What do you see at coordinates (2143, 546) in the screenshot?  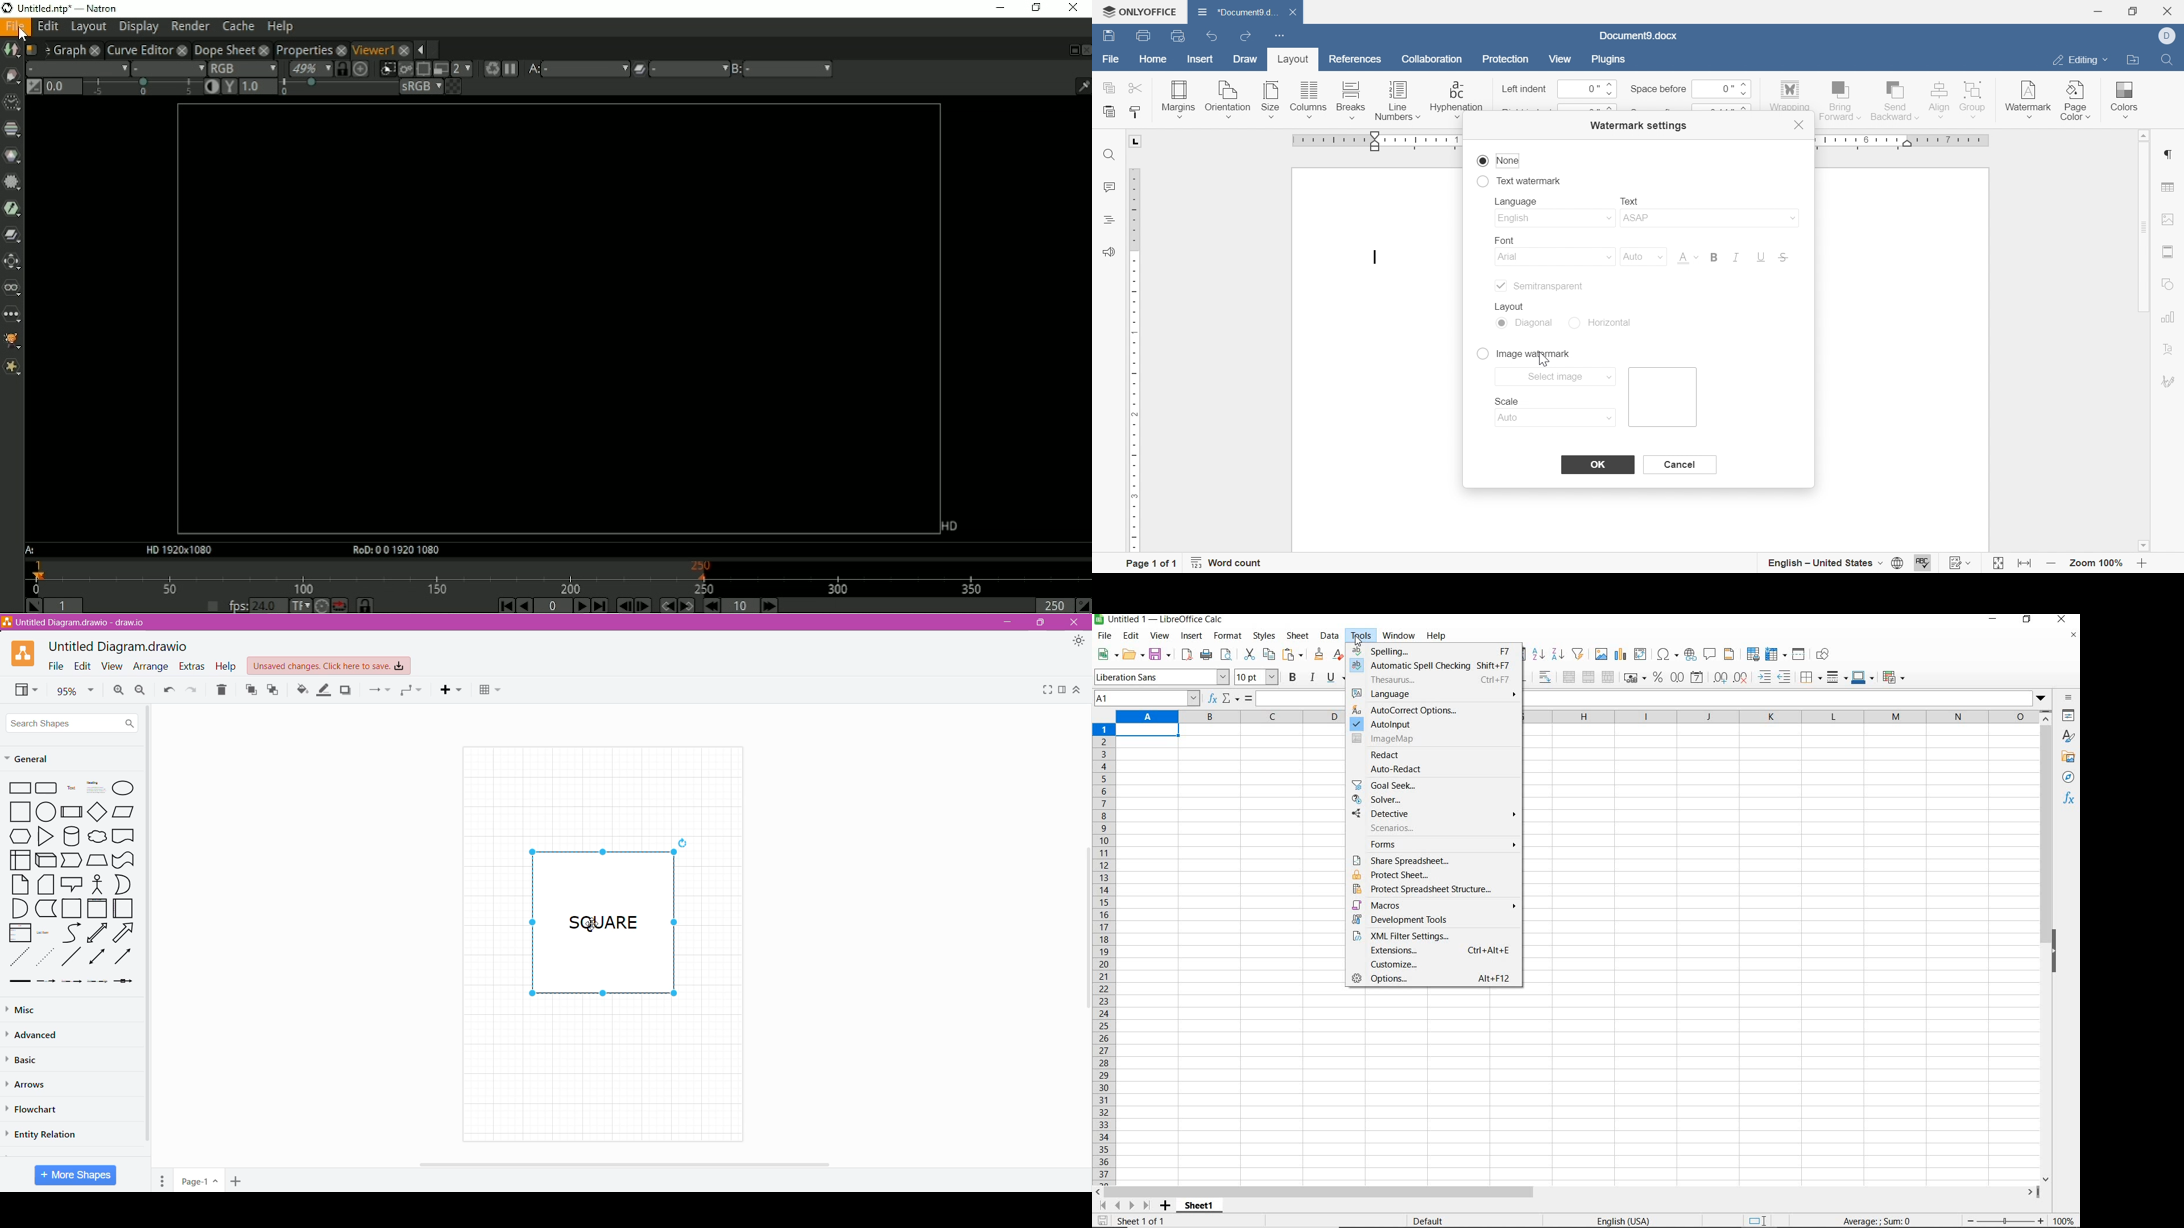 I see `scroll down` at bounding box center [2143, 546].